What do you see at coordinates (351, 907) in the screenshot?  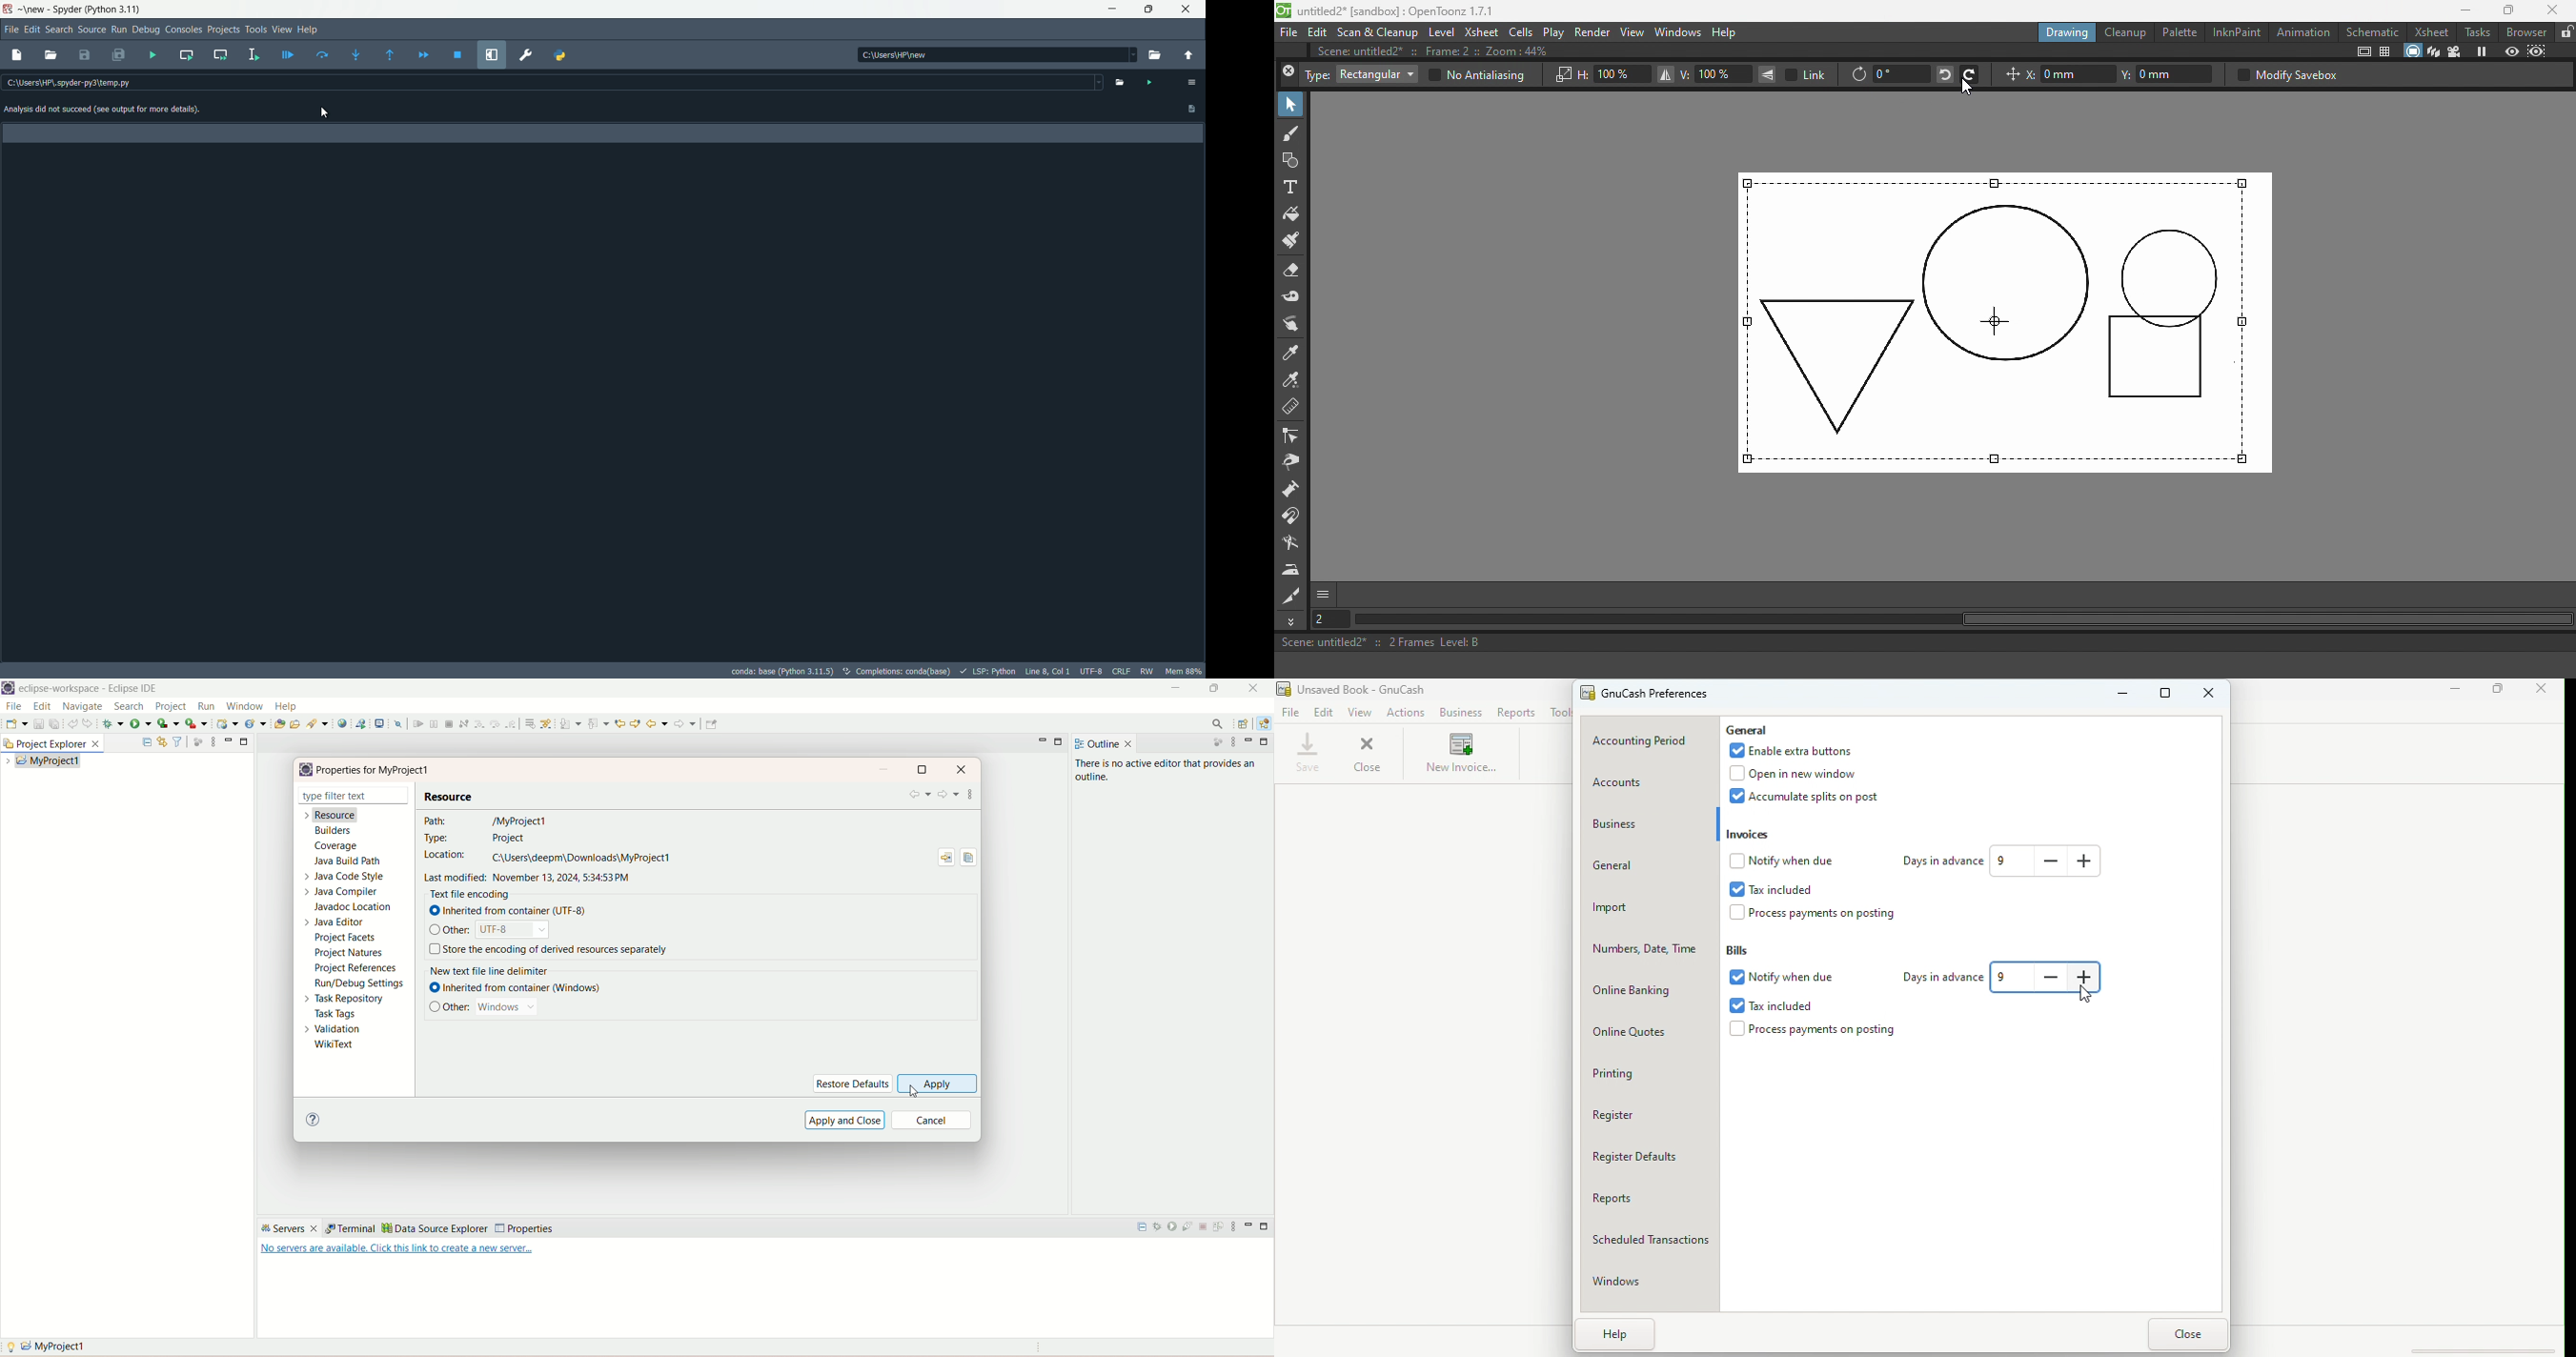 I see `javadoc location` at bounding box center [351, 907].